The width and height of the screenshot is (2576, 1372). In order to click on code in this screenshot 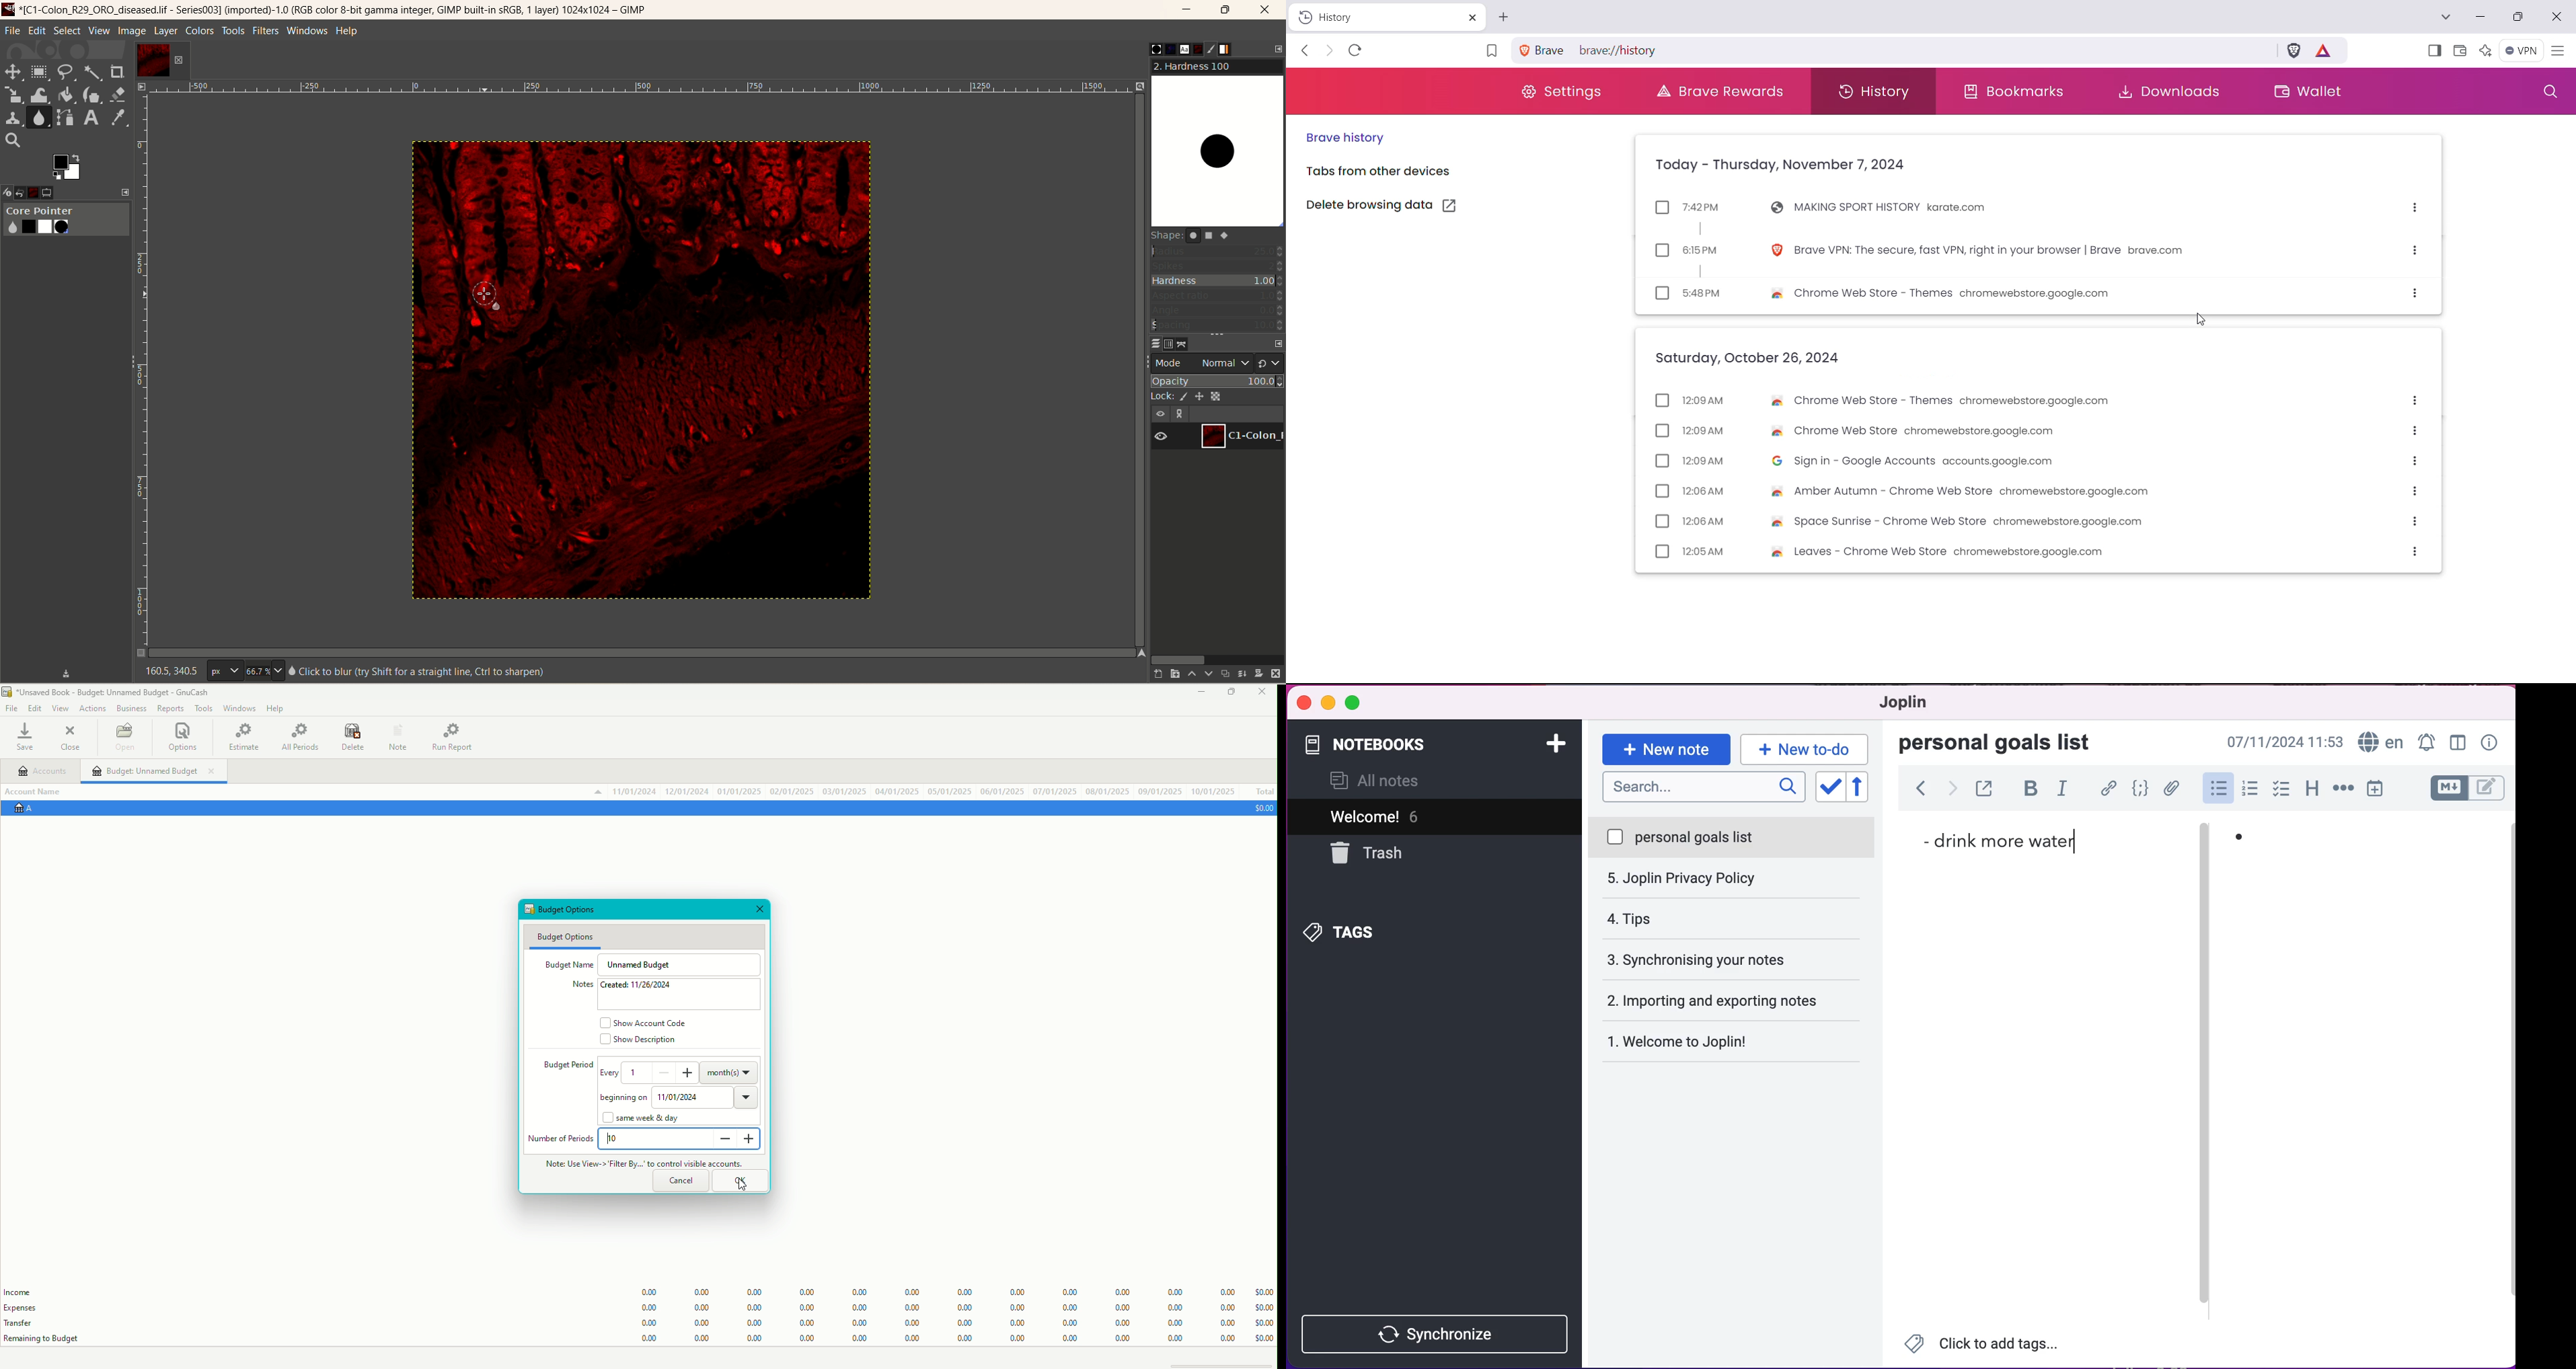, I will do `click(2139, 789)`.